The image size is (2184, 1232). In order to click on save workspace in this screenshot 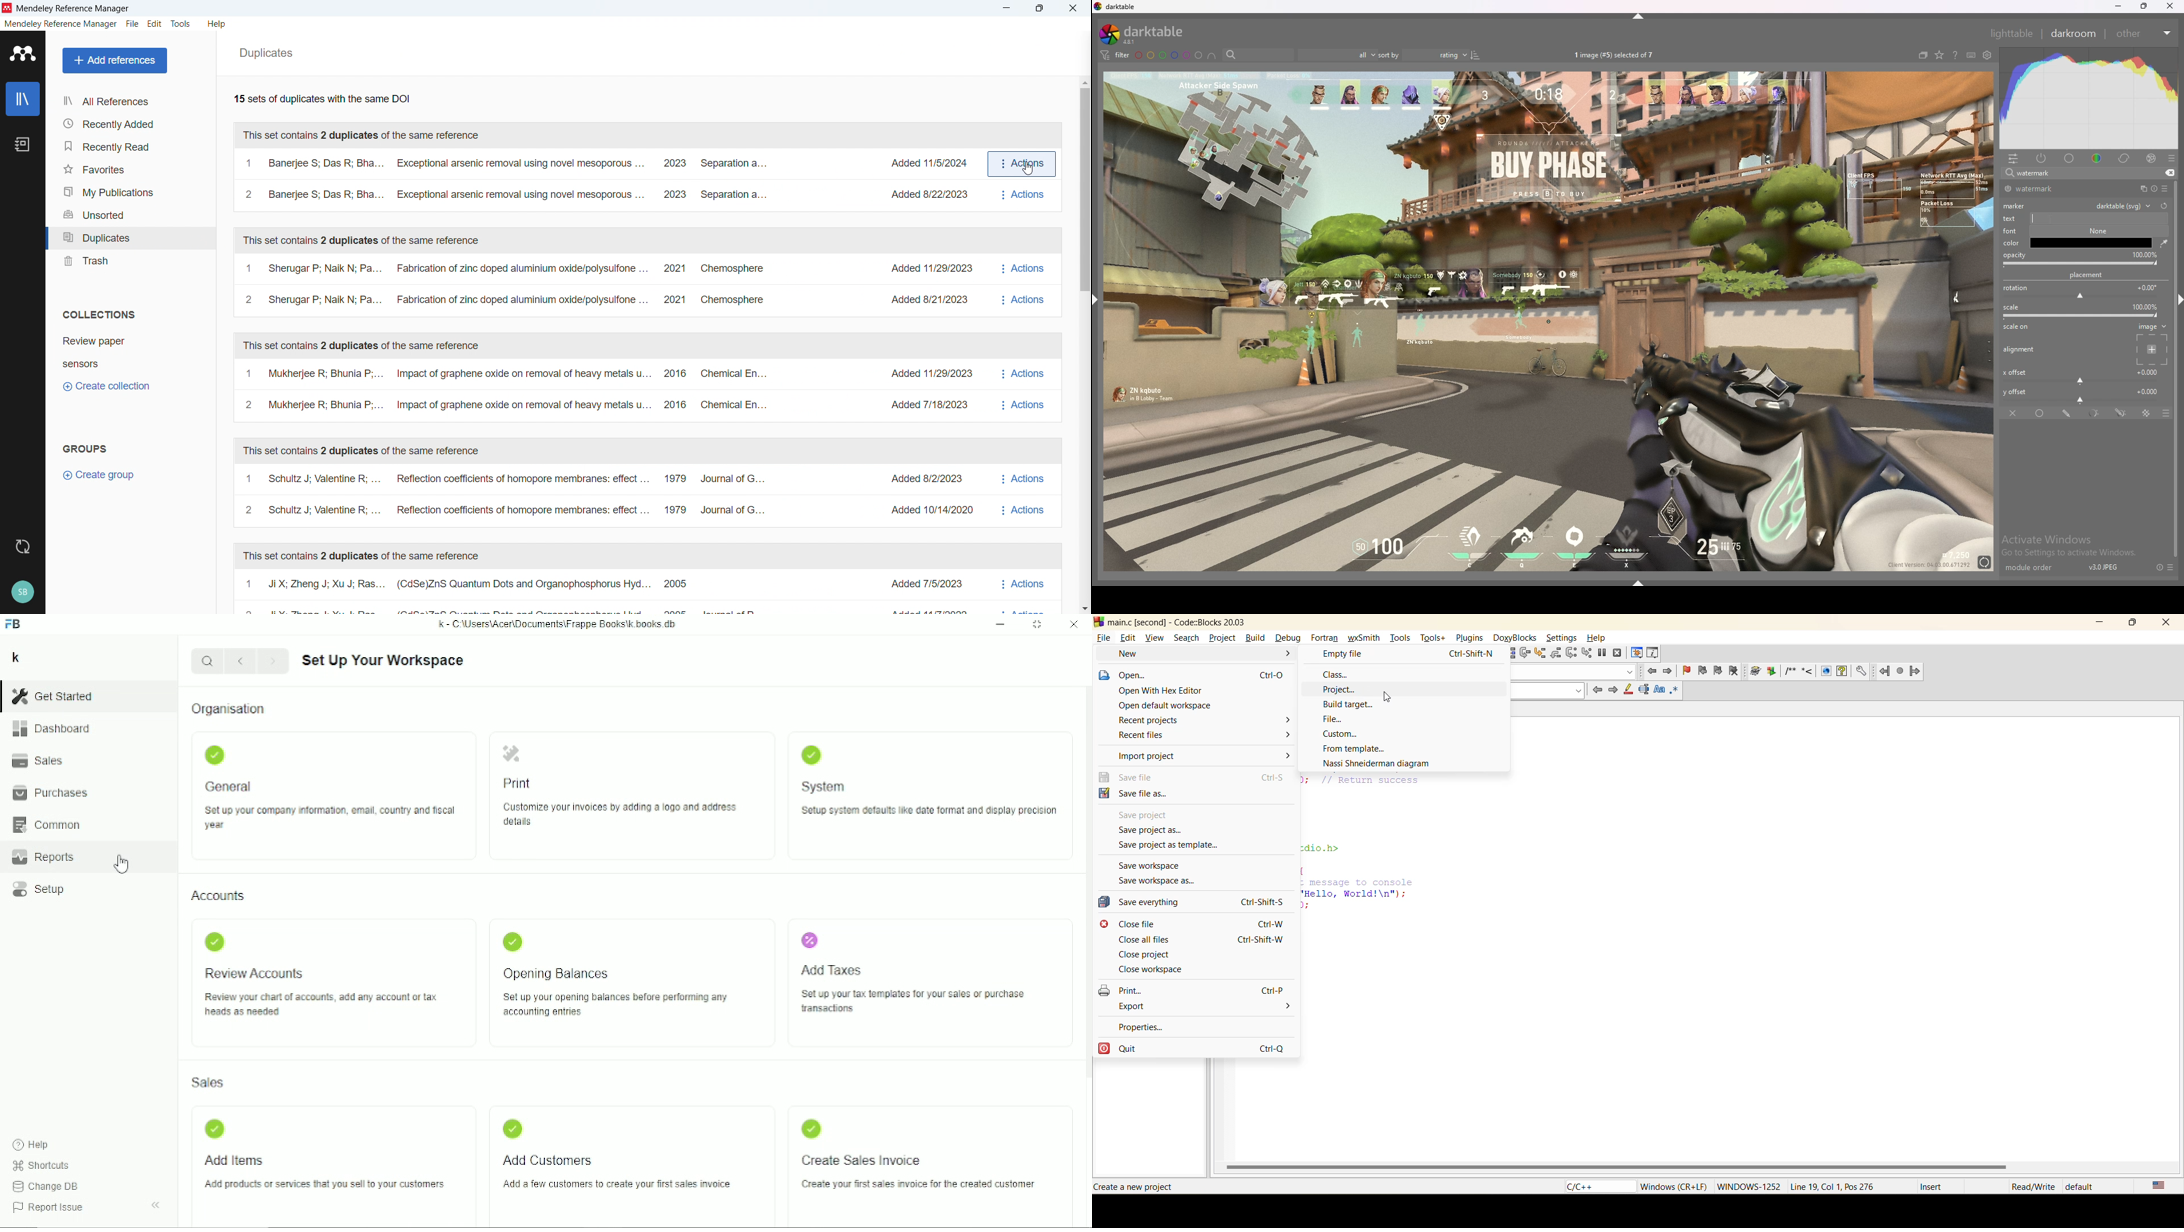, I will do `click(1159, 865)`.